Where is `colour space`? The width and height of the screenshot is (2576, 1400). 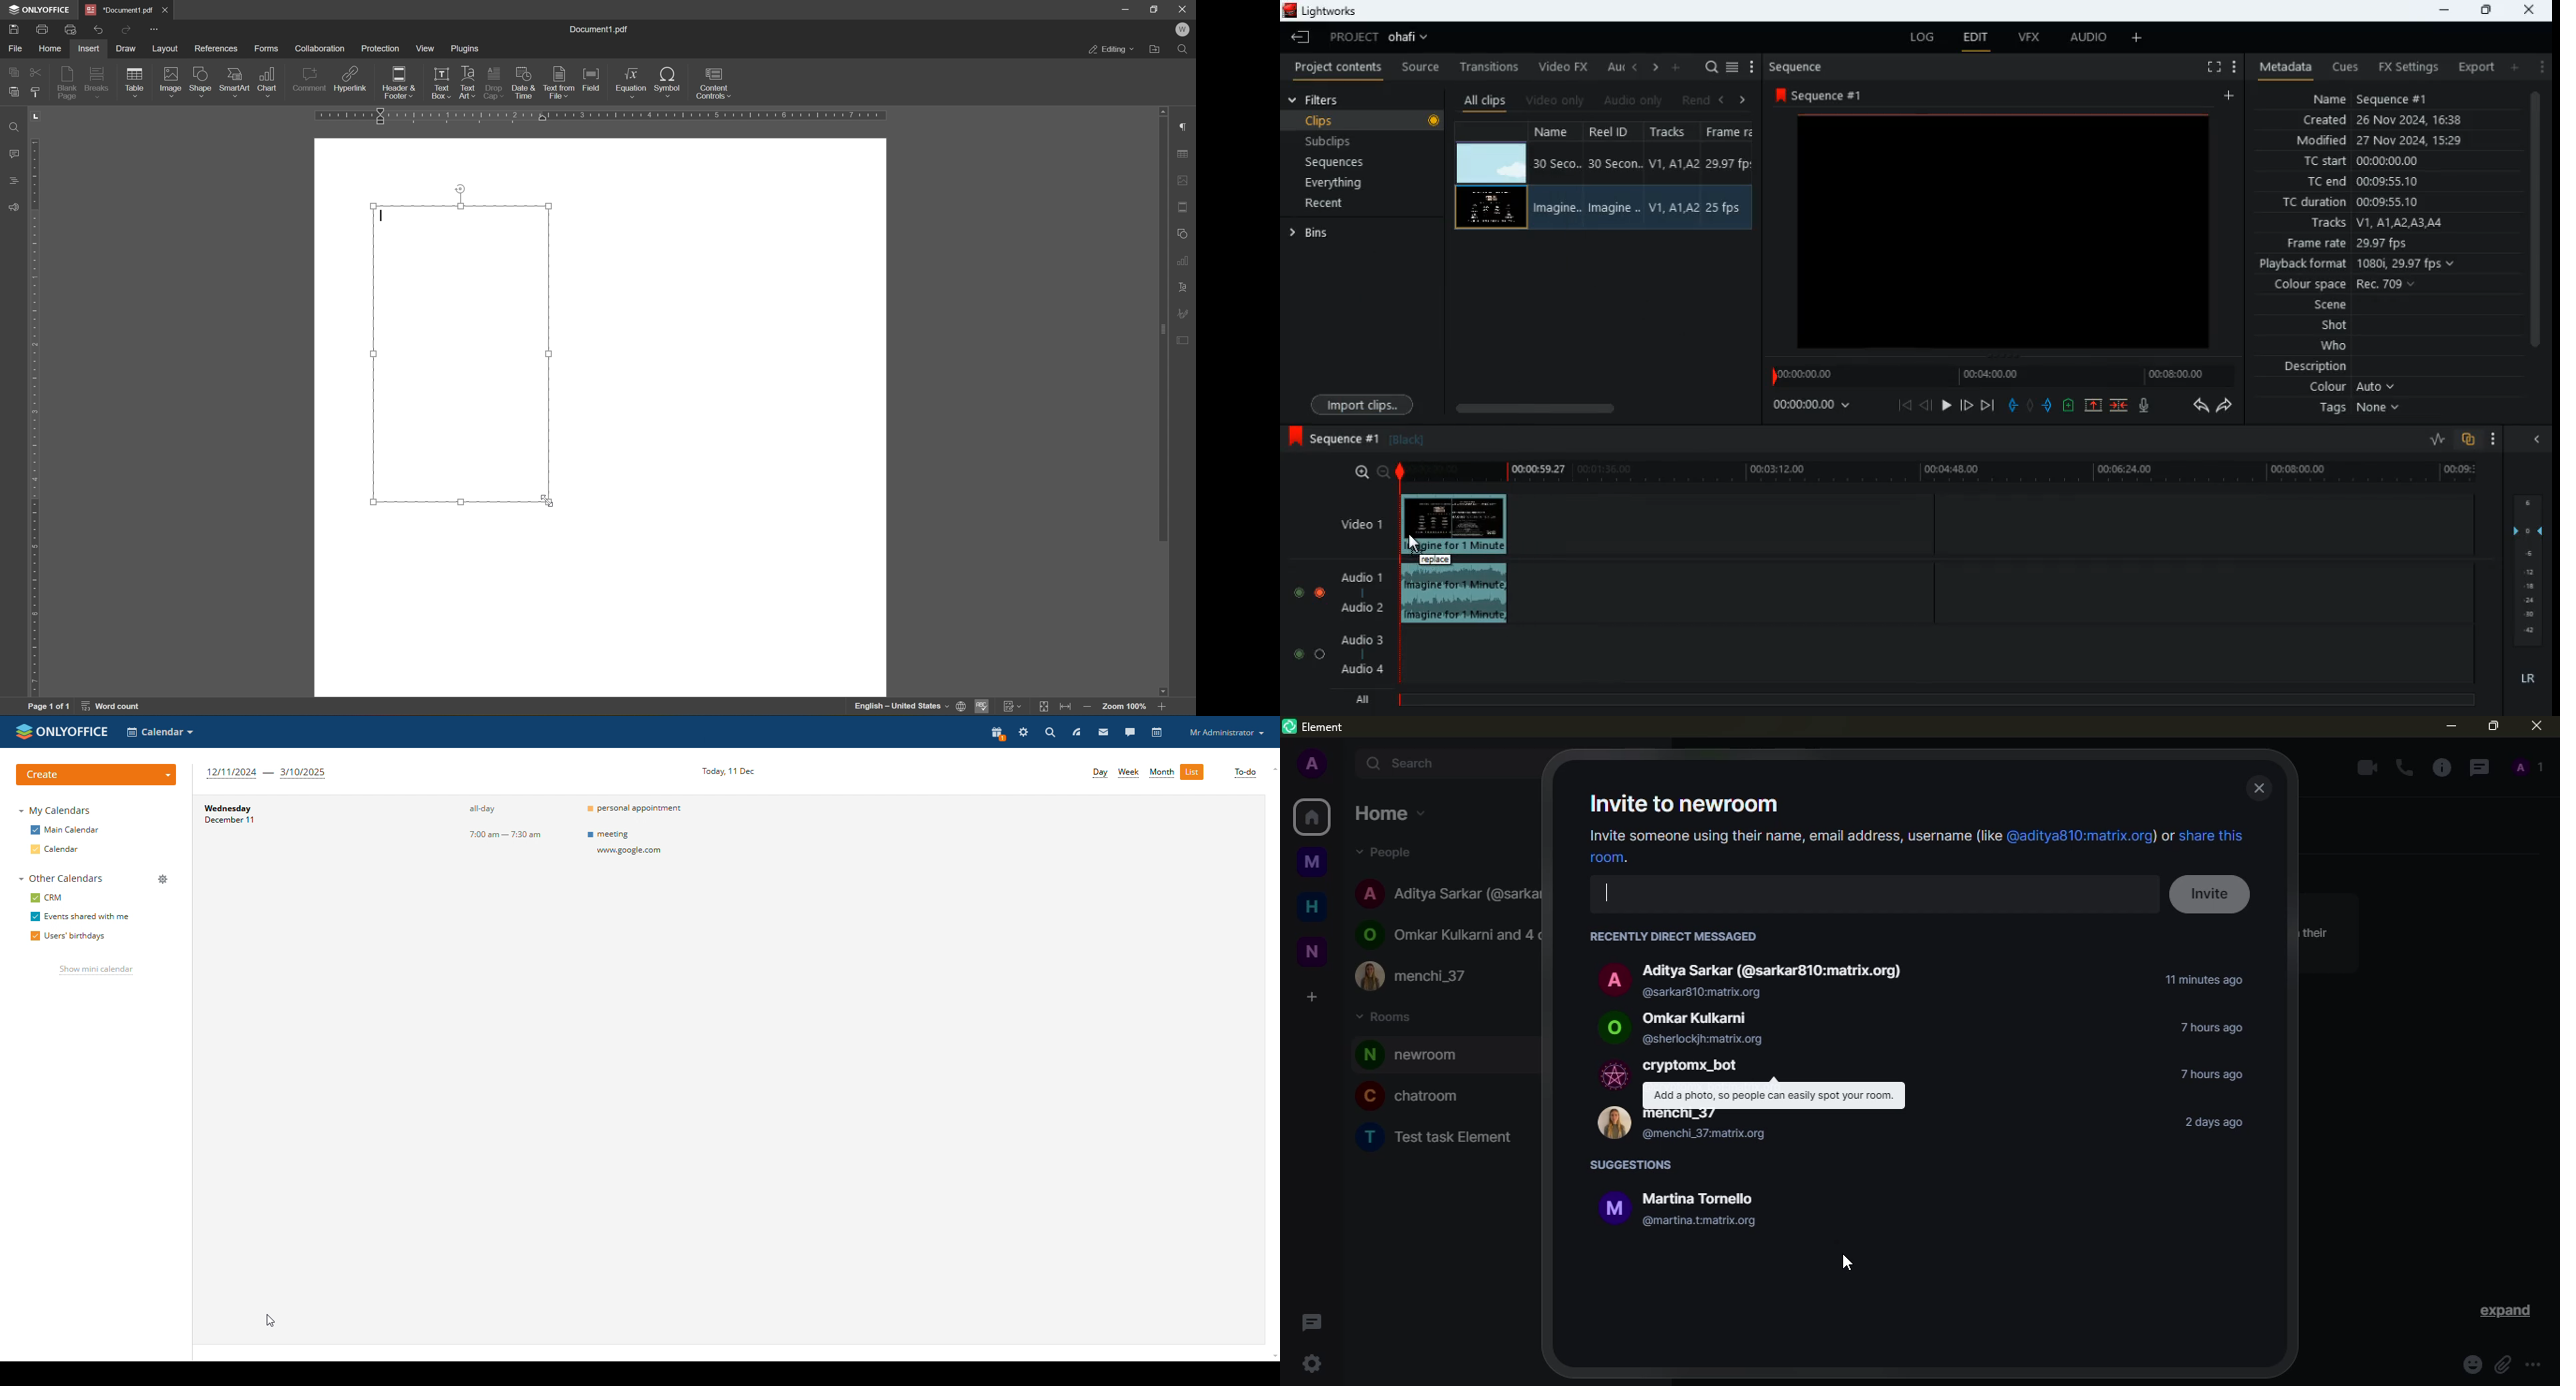 colour space is located at coordinates (2340, 285).